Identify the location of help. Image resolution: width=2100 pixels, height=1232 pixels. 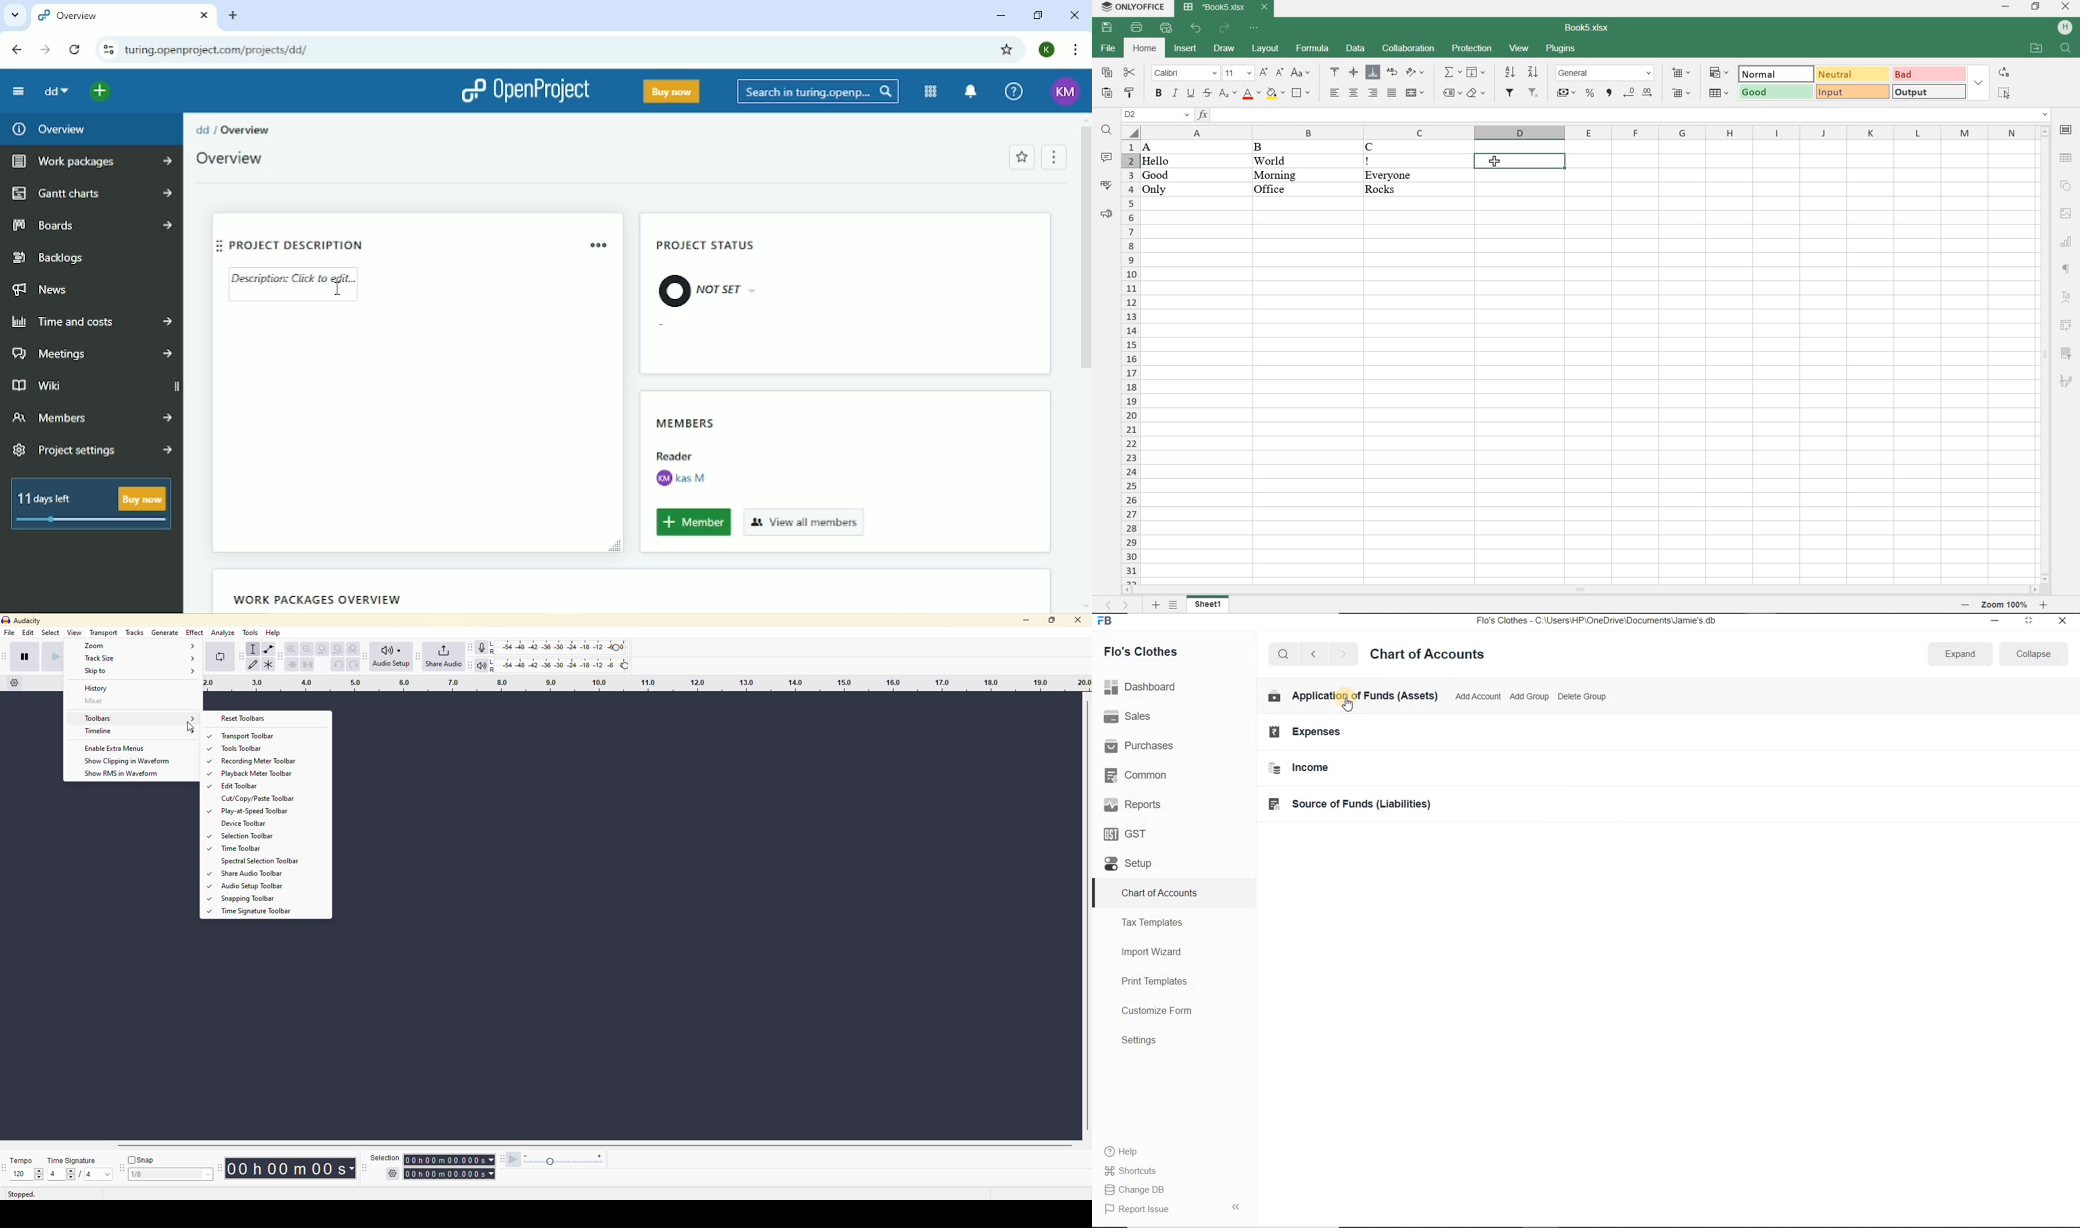
(1121, 1152).